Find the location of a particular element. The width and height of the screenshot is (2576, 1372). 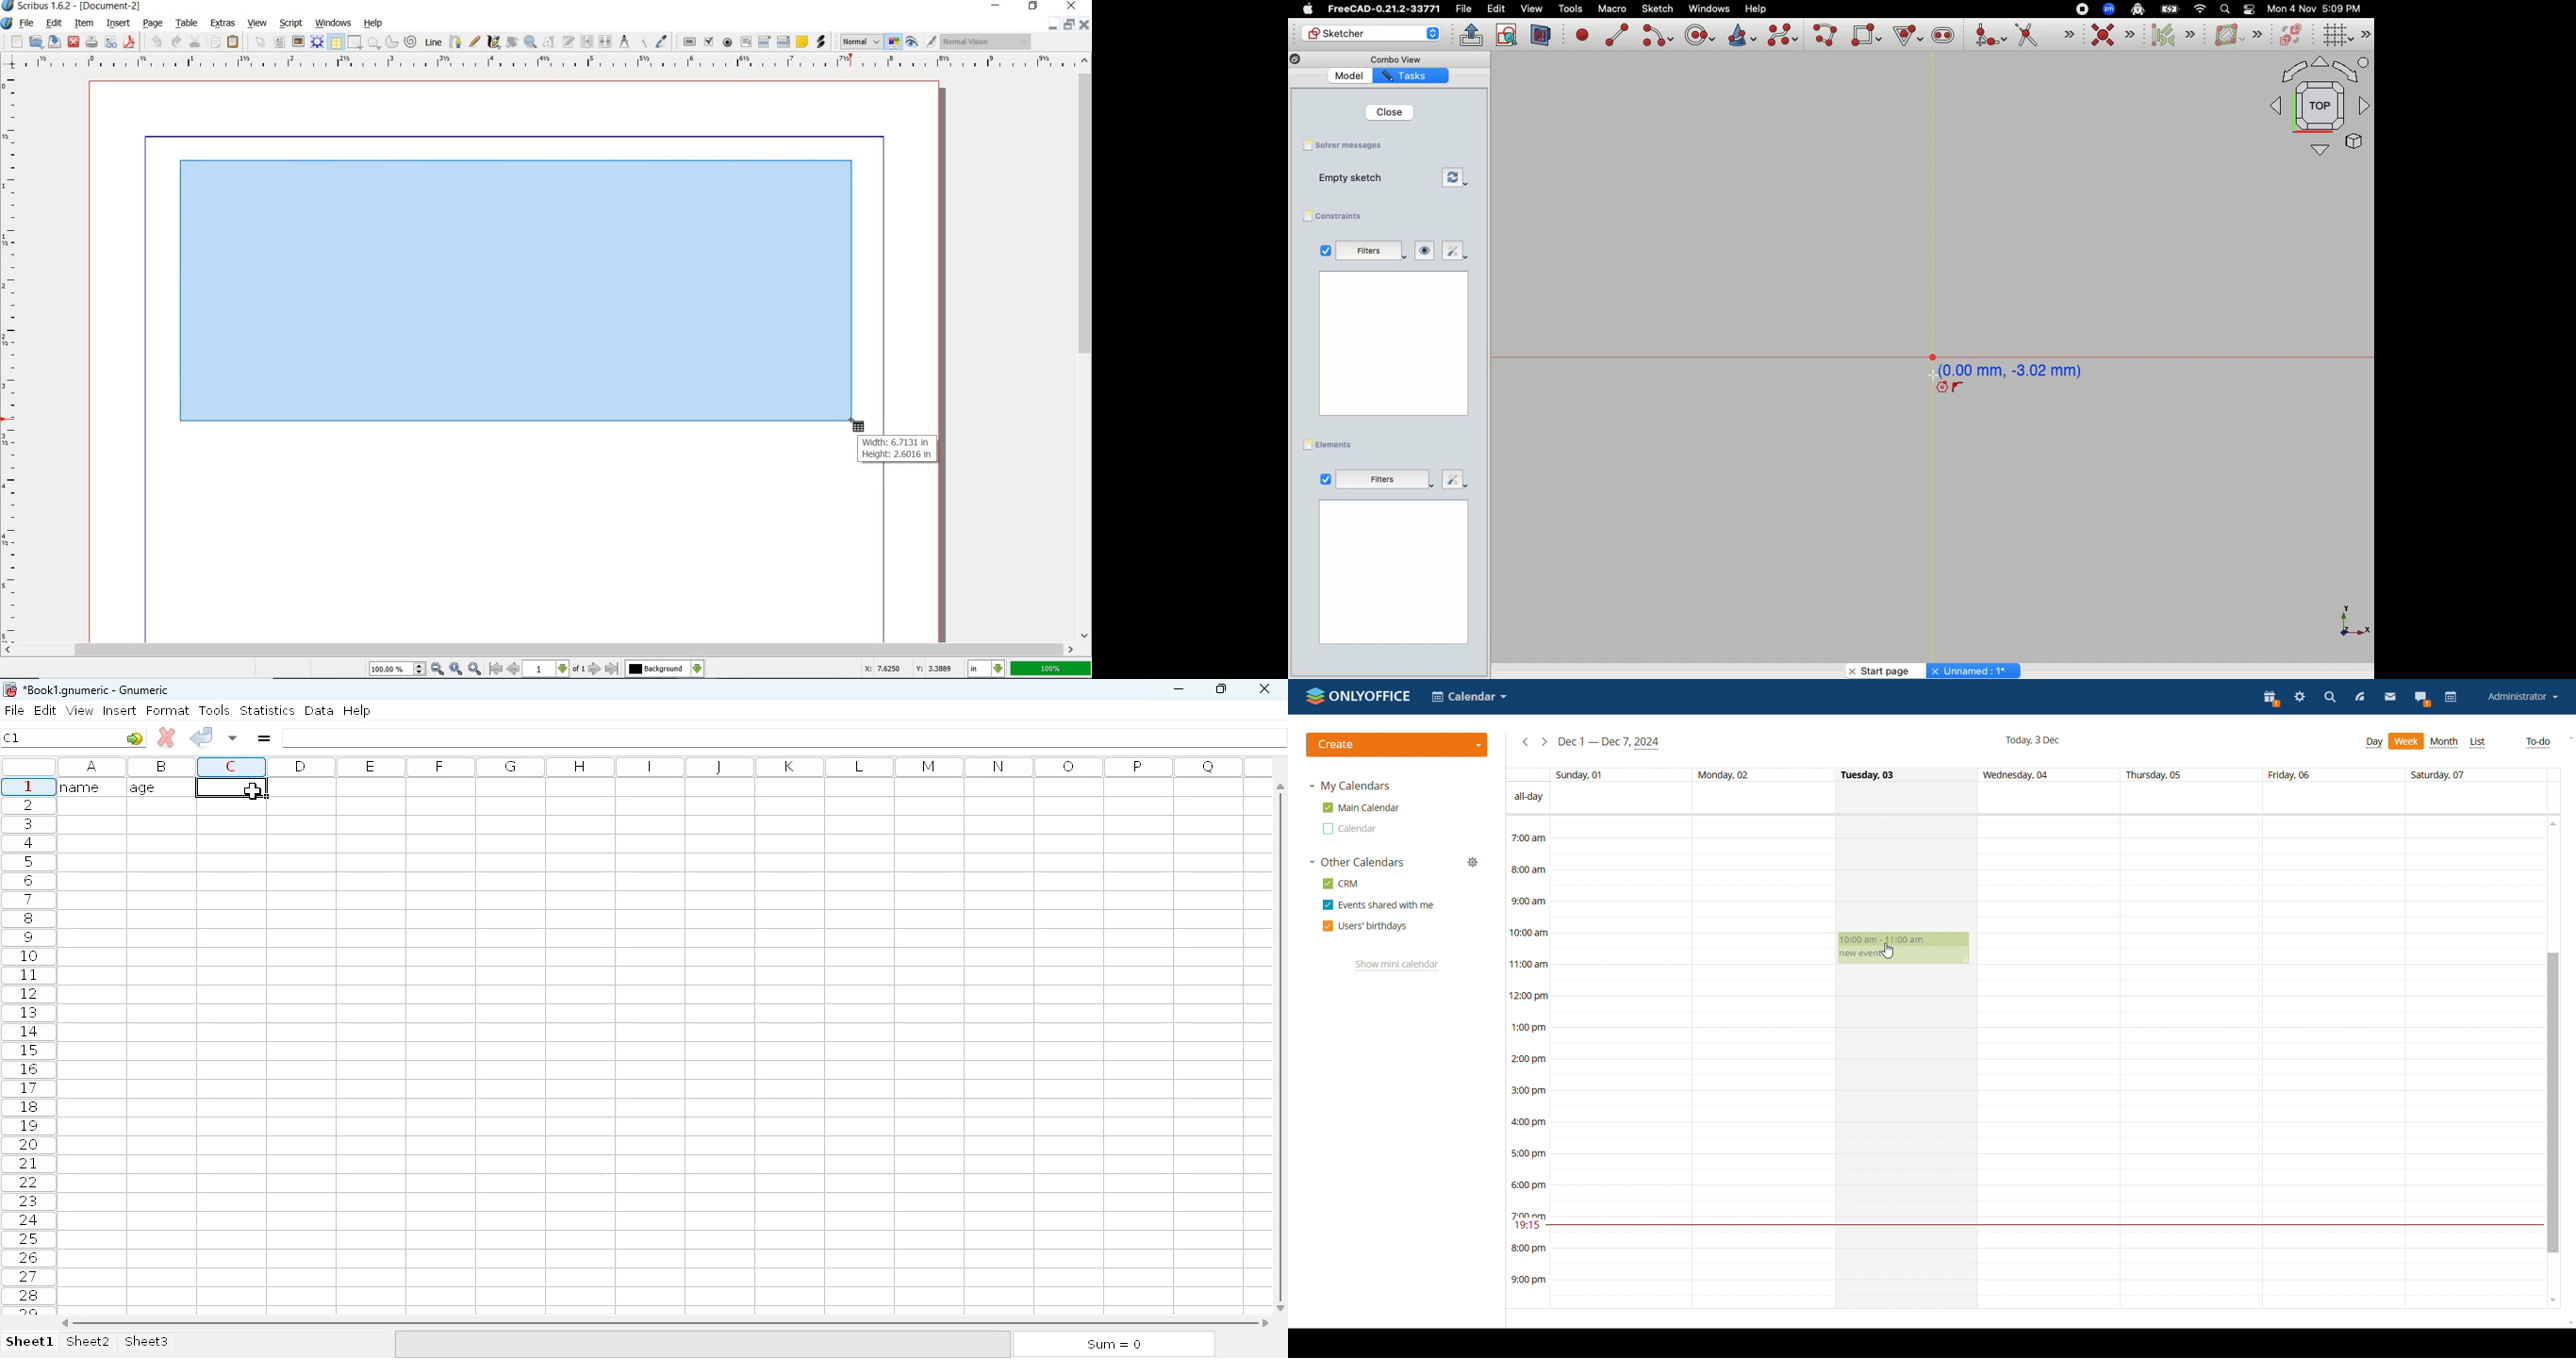

rotate item is located at coordinates (512, 43).